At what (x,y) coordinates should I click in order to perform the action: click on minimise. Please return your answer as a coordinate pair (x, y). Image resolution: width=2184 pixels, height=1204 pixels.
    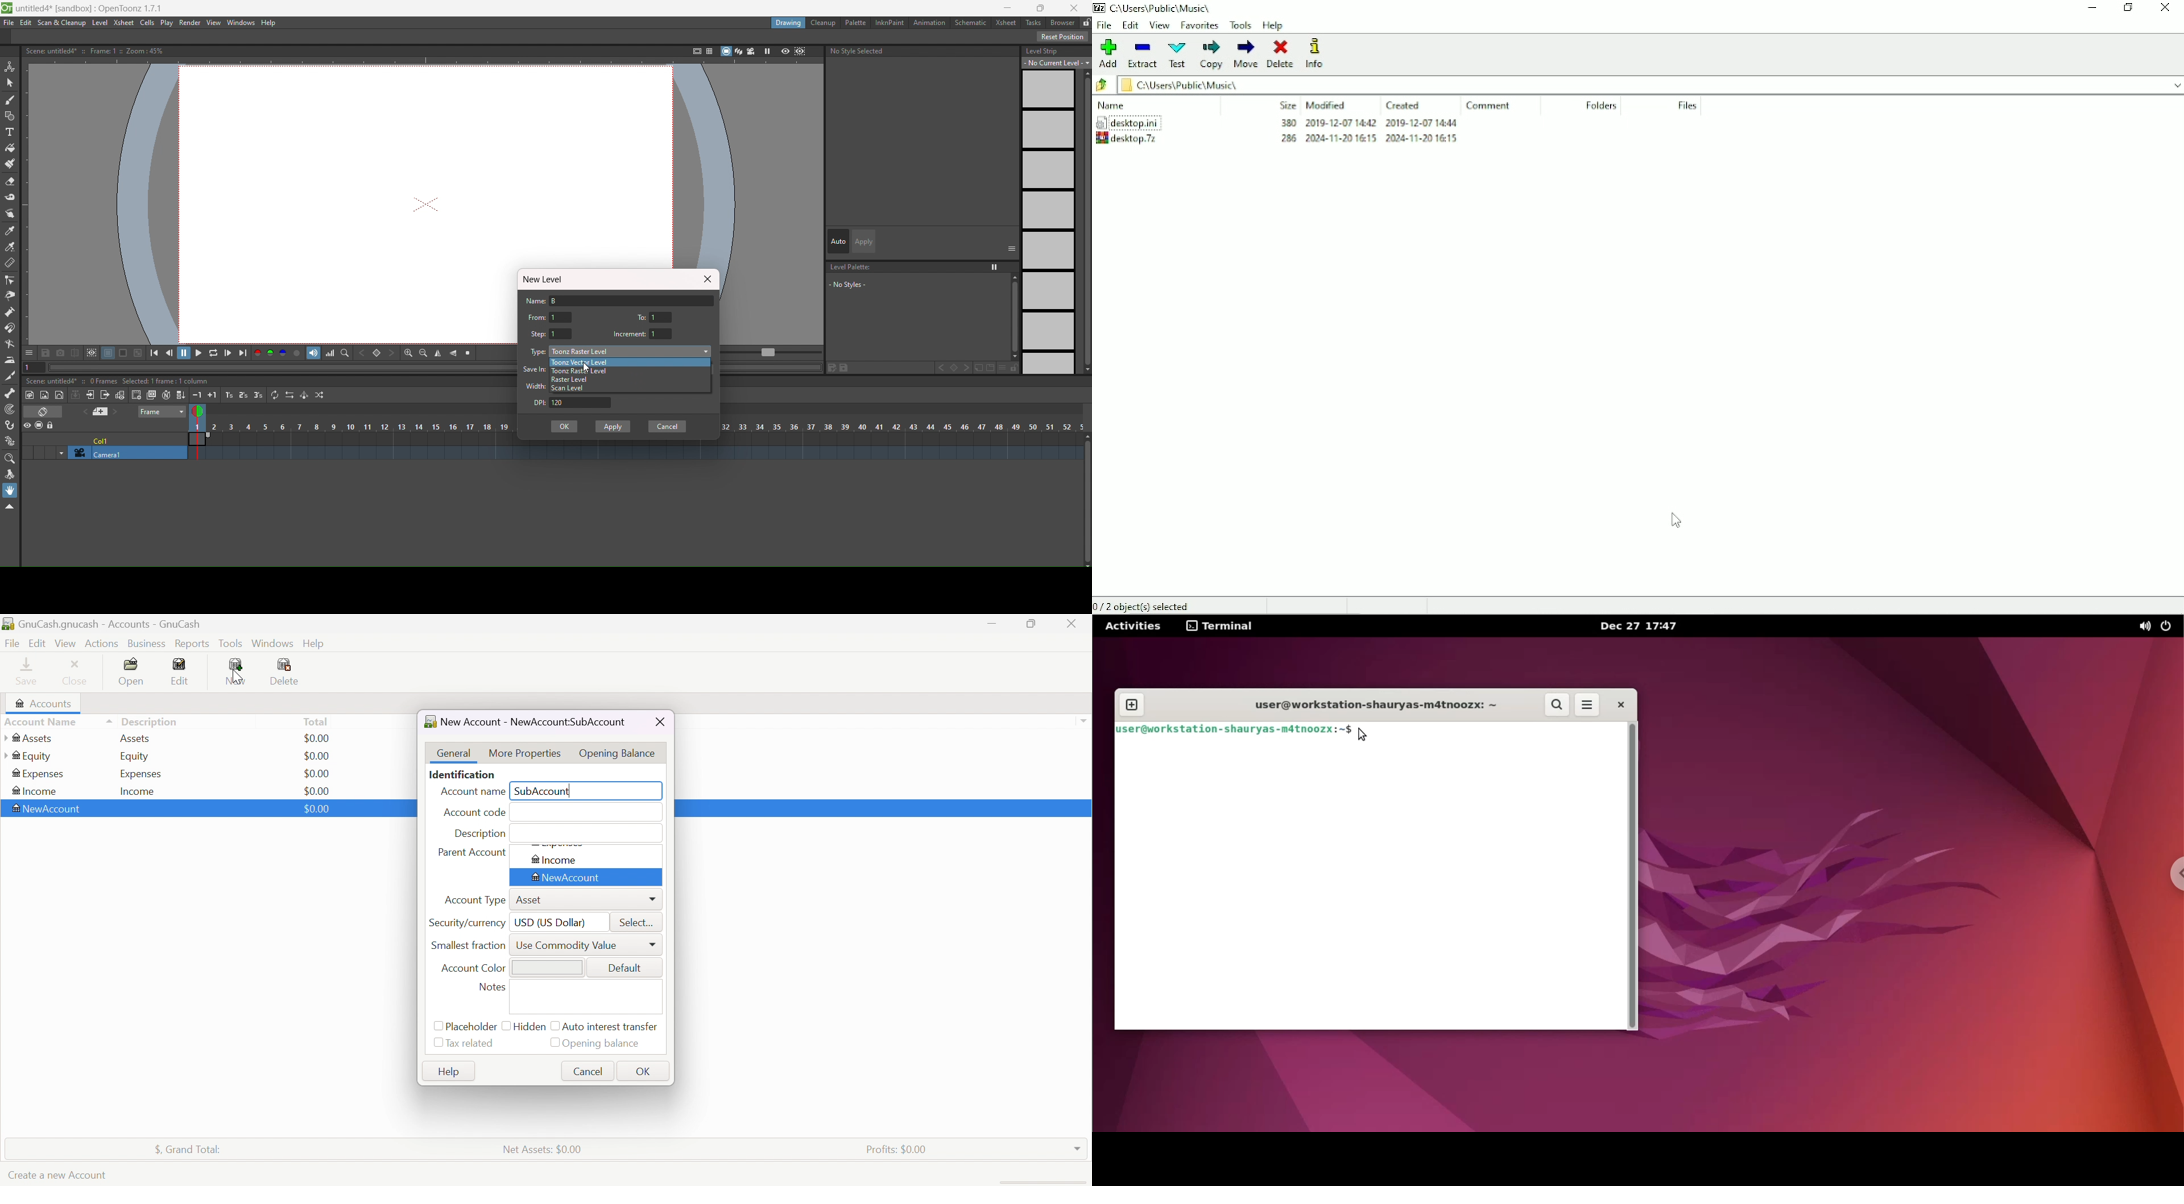
    Looking at the image, I should click on (1008, 8).